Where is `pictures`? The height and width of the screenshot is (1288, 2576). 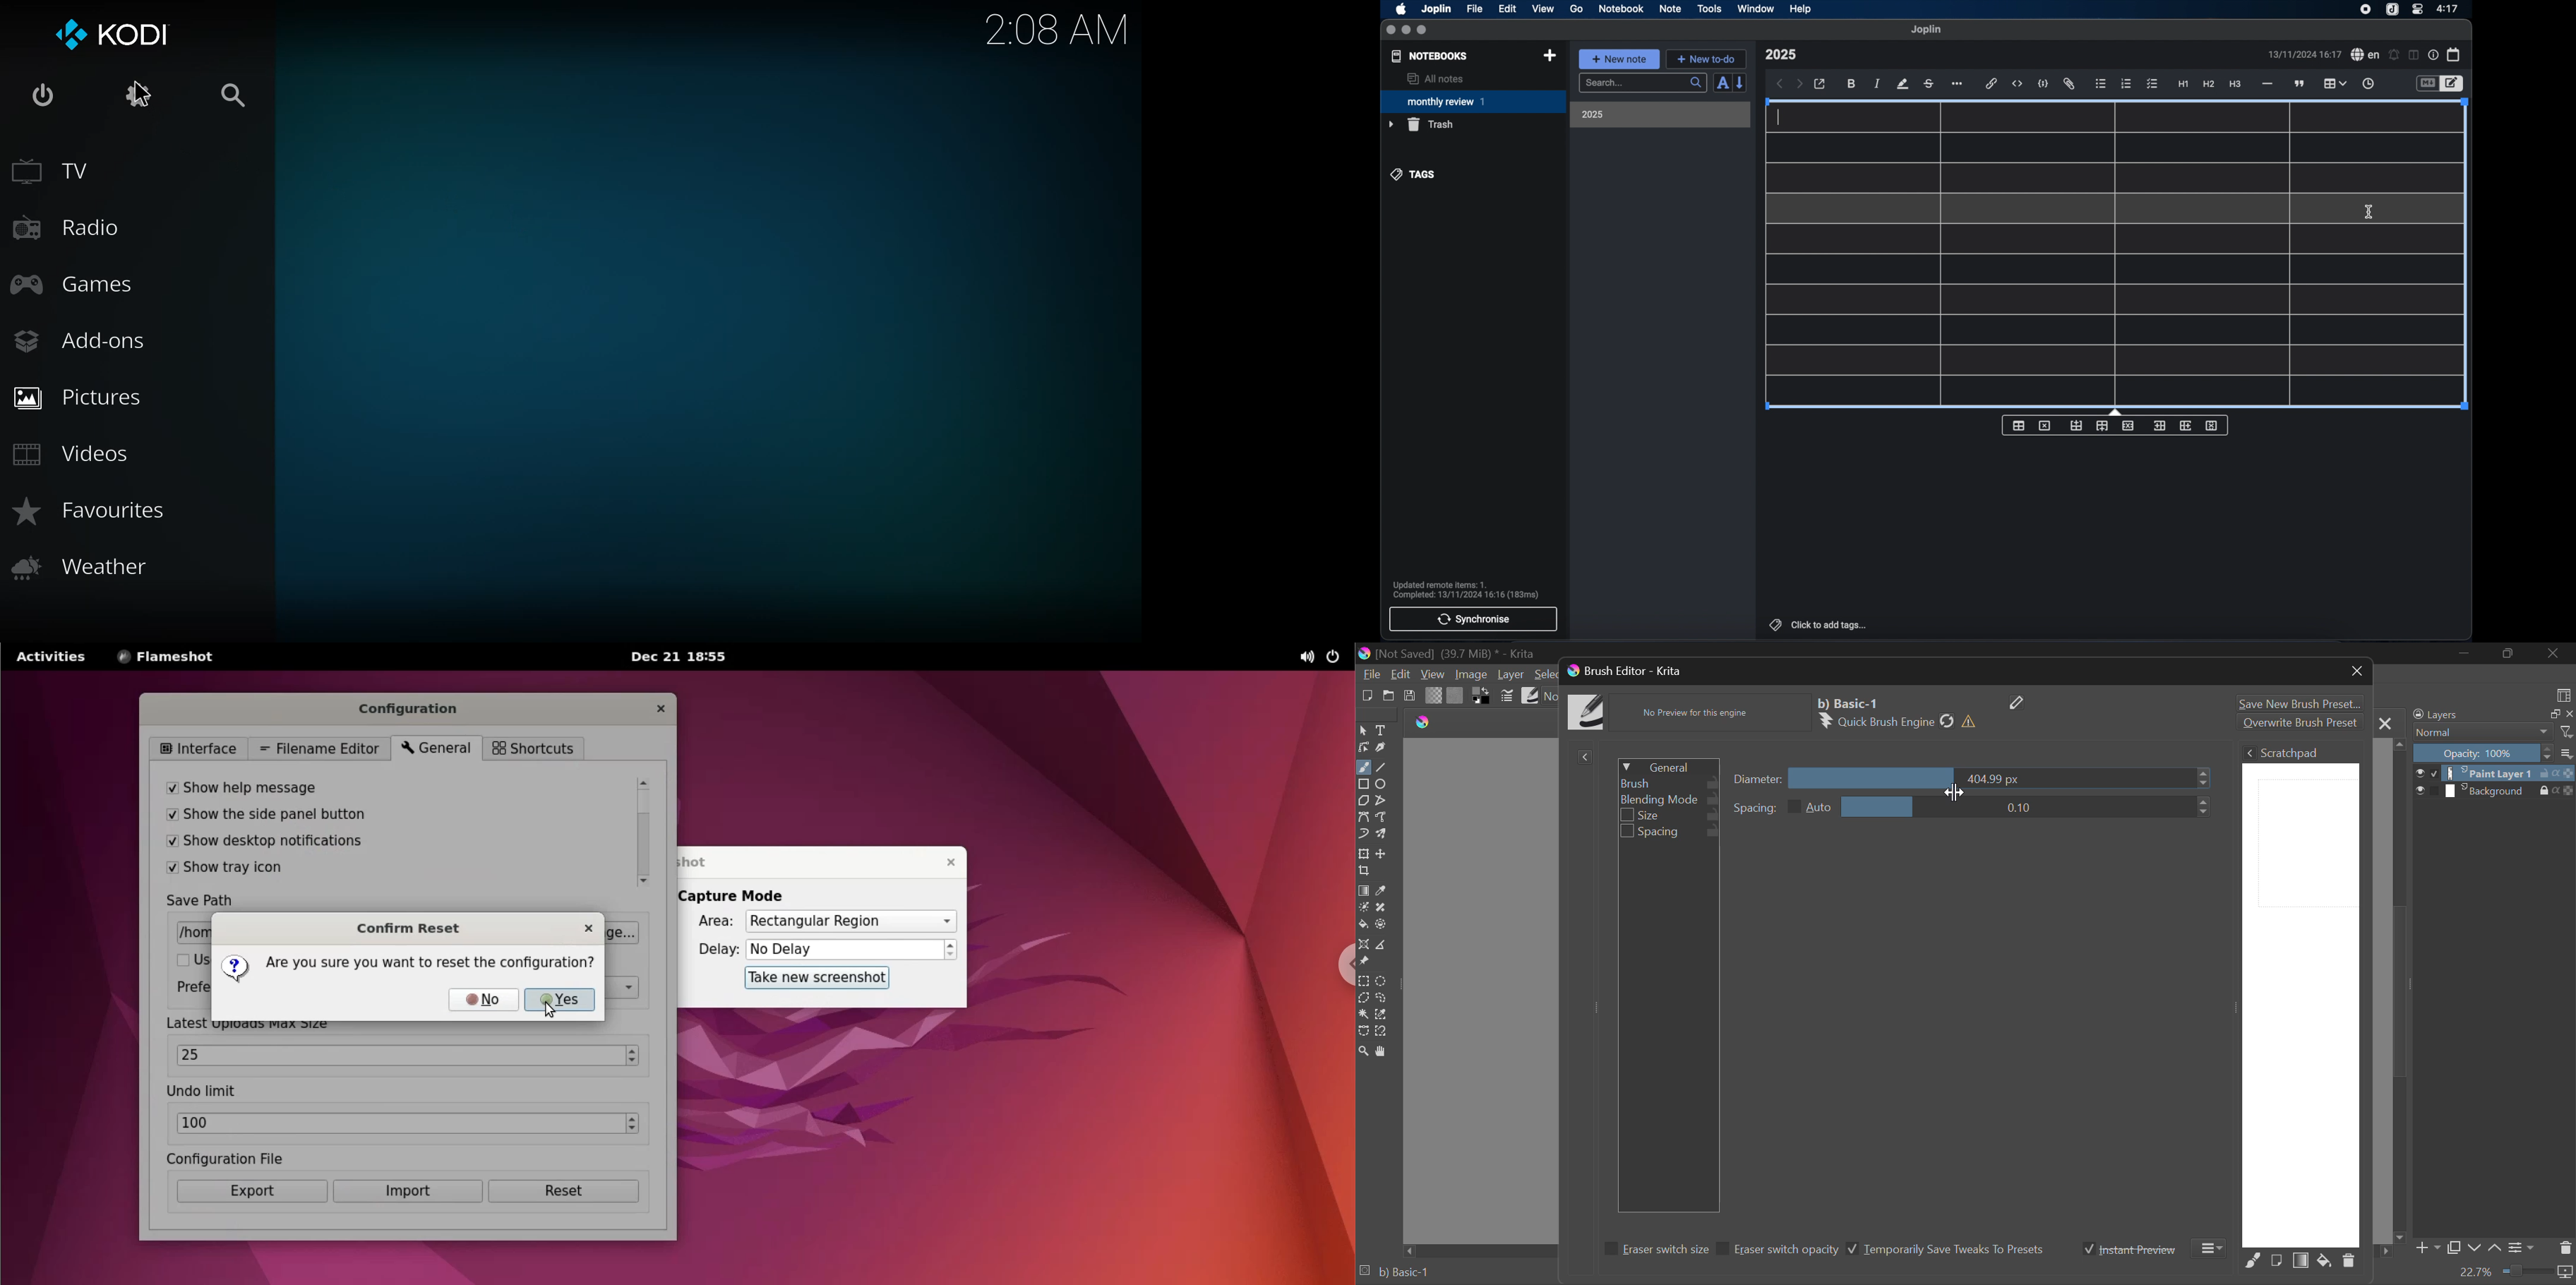 pictures is located at coordinates (84, 396).